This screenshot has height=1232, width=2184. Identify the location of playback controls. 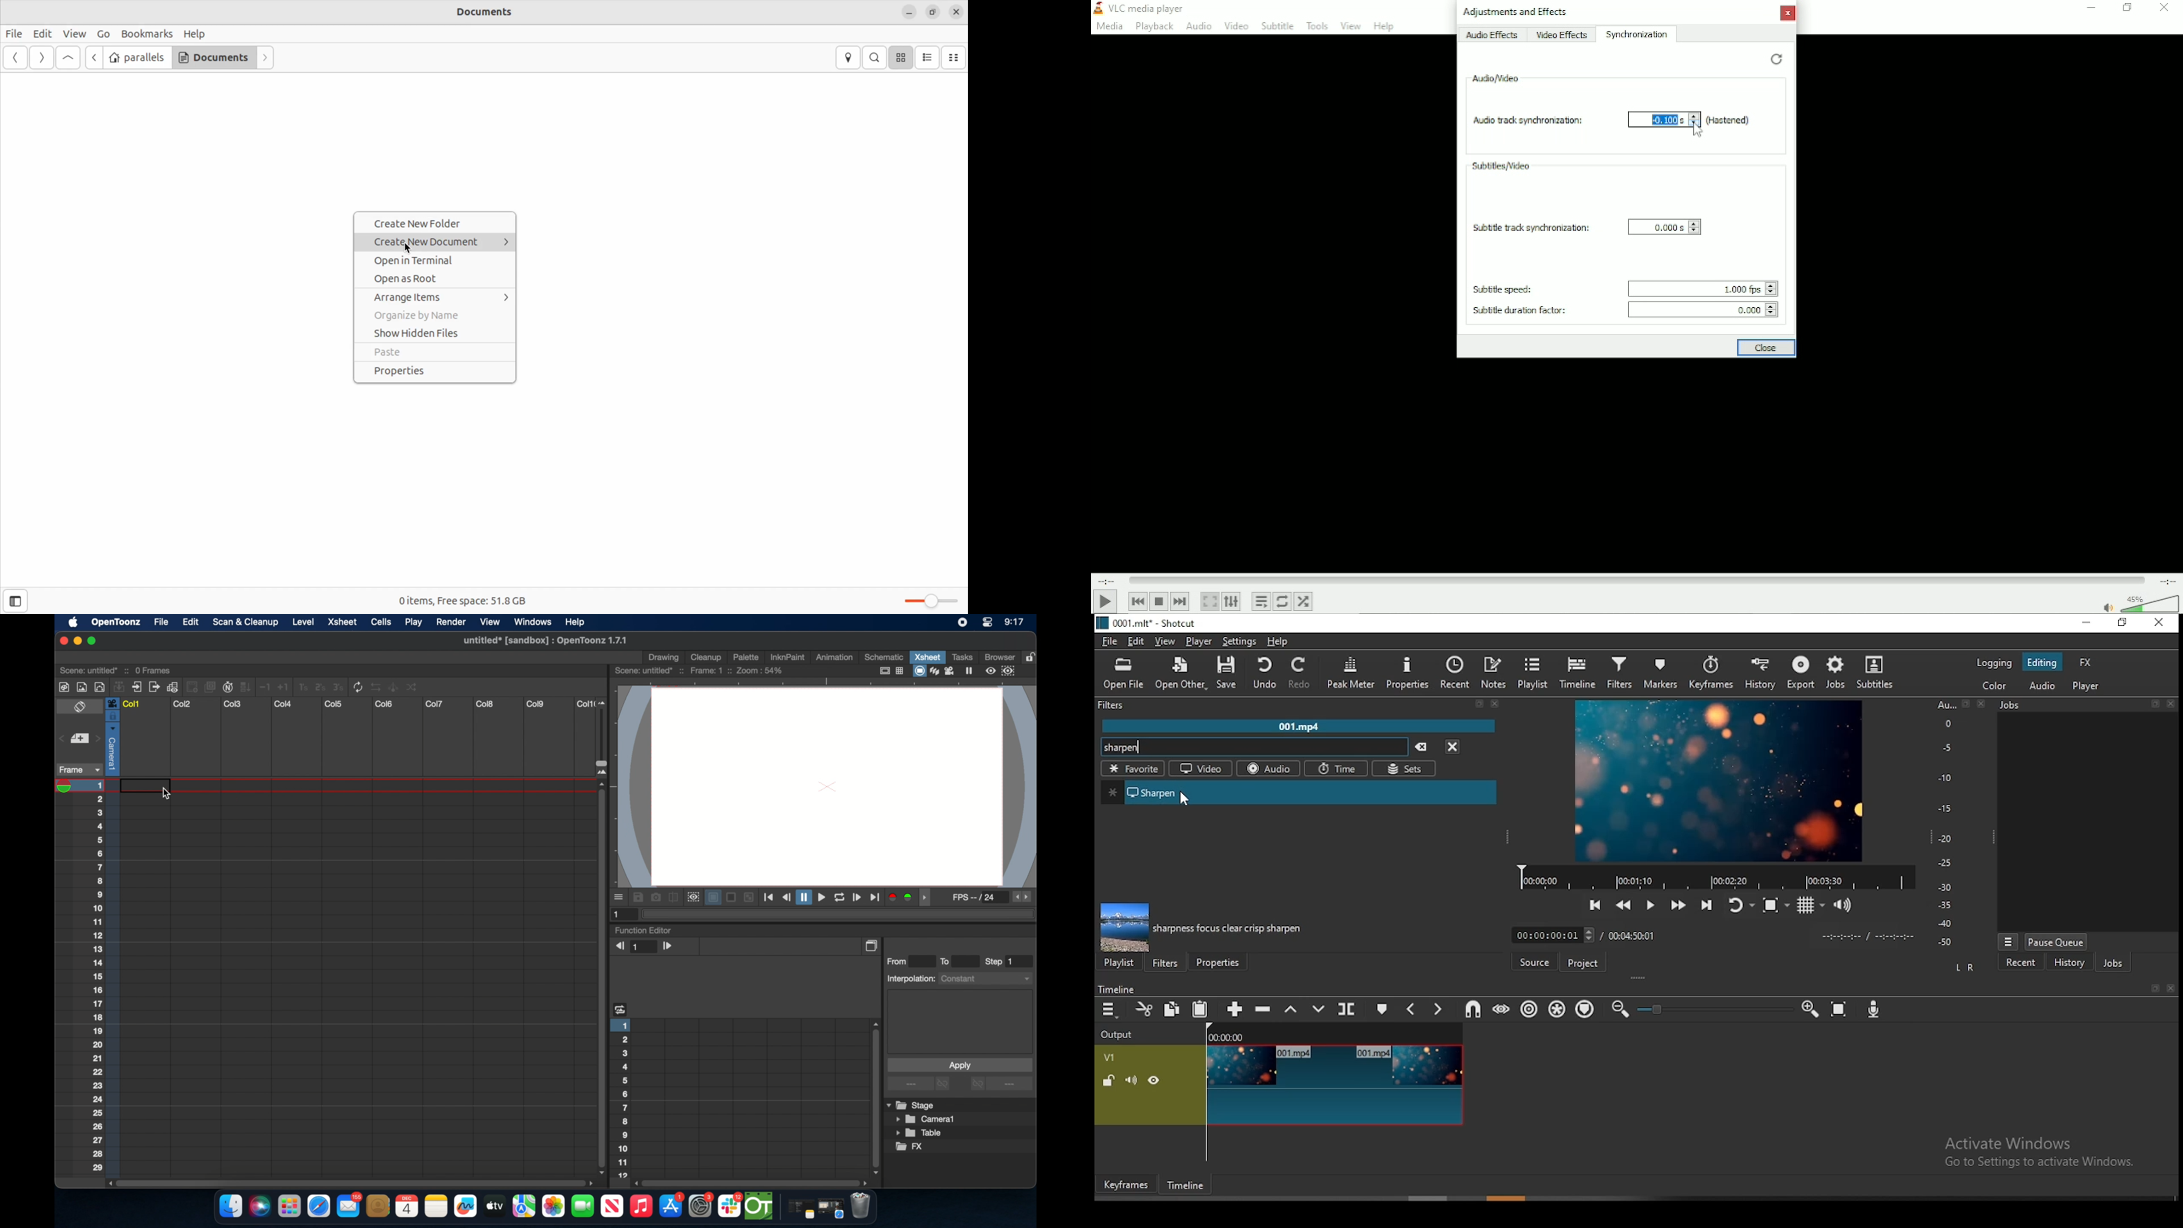
(822, 898).